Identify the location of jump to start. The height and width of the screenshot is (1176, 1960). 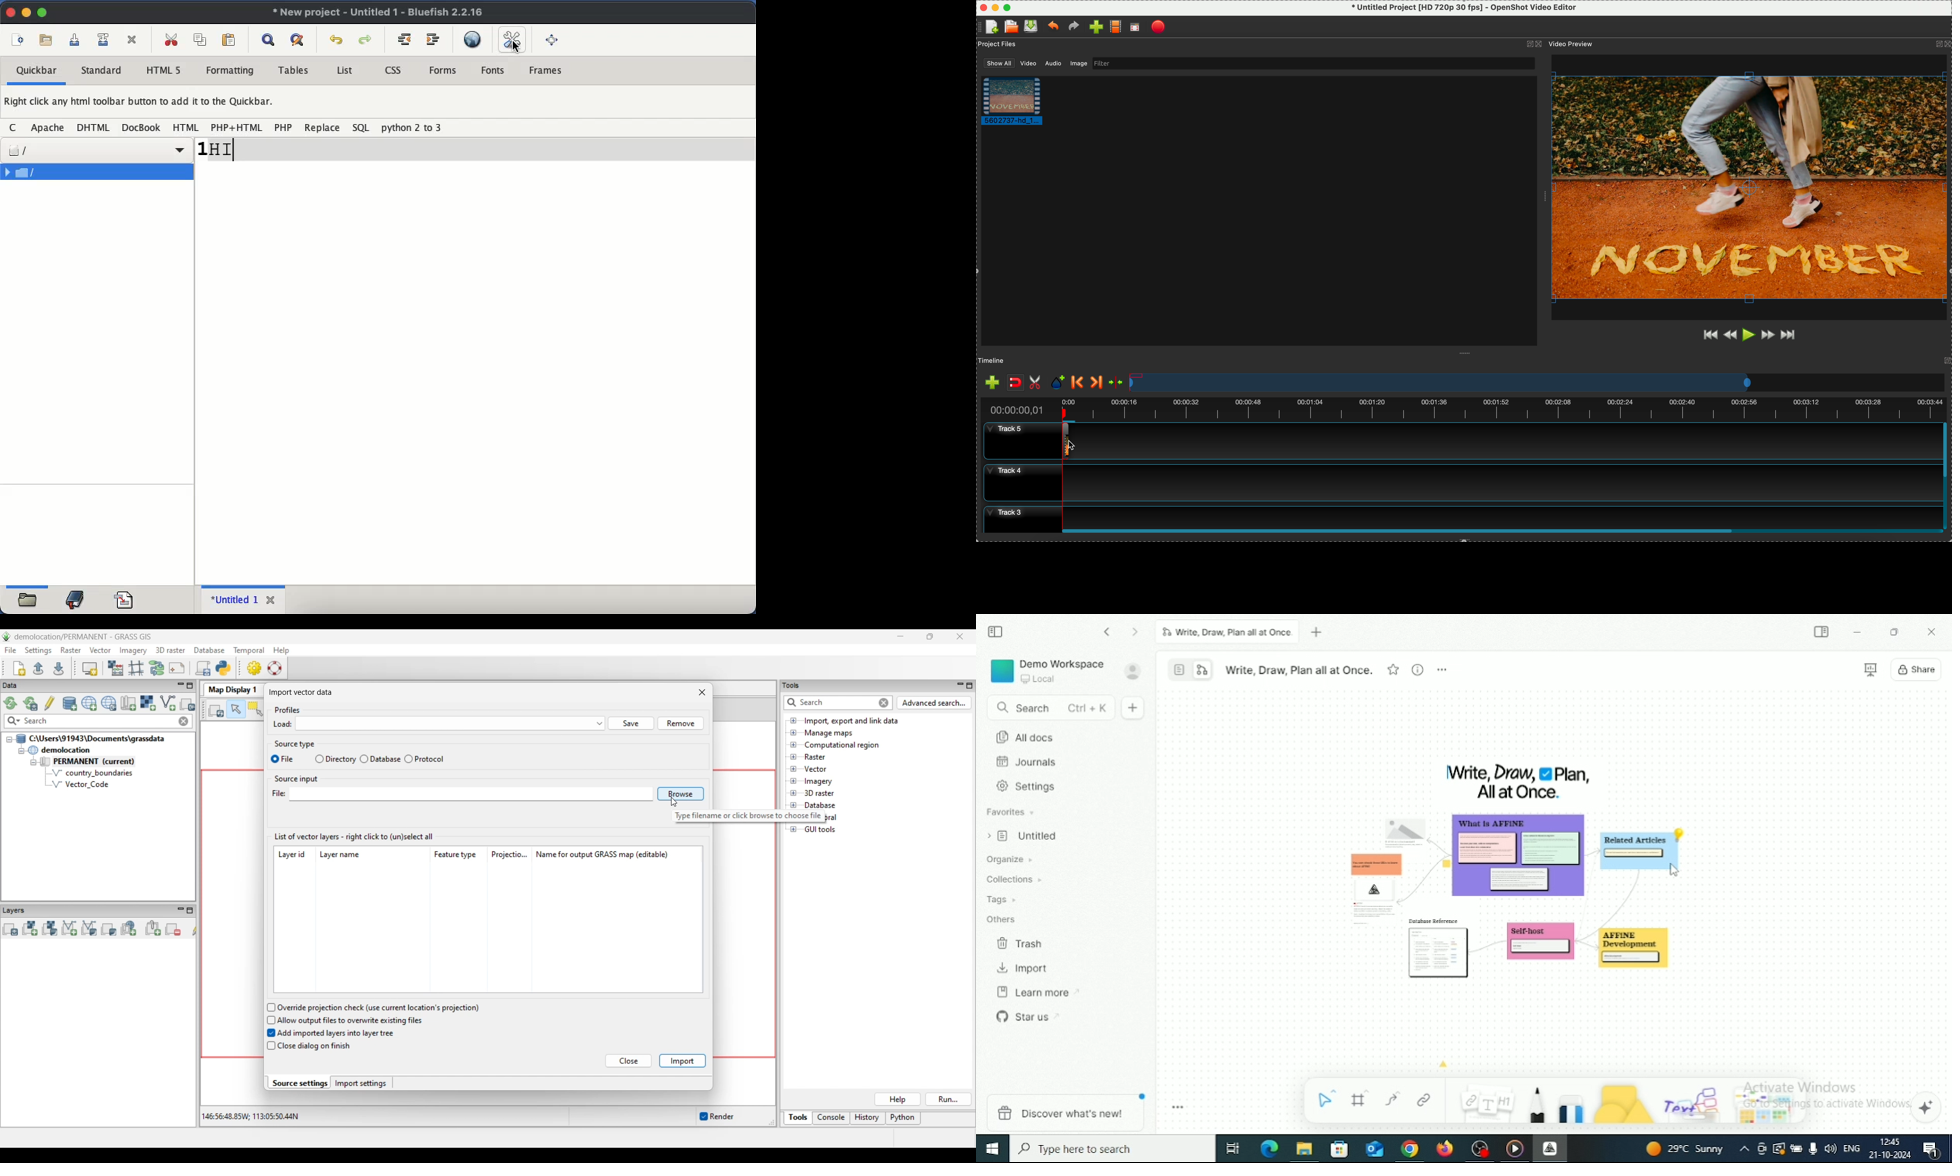
(1709, 334).